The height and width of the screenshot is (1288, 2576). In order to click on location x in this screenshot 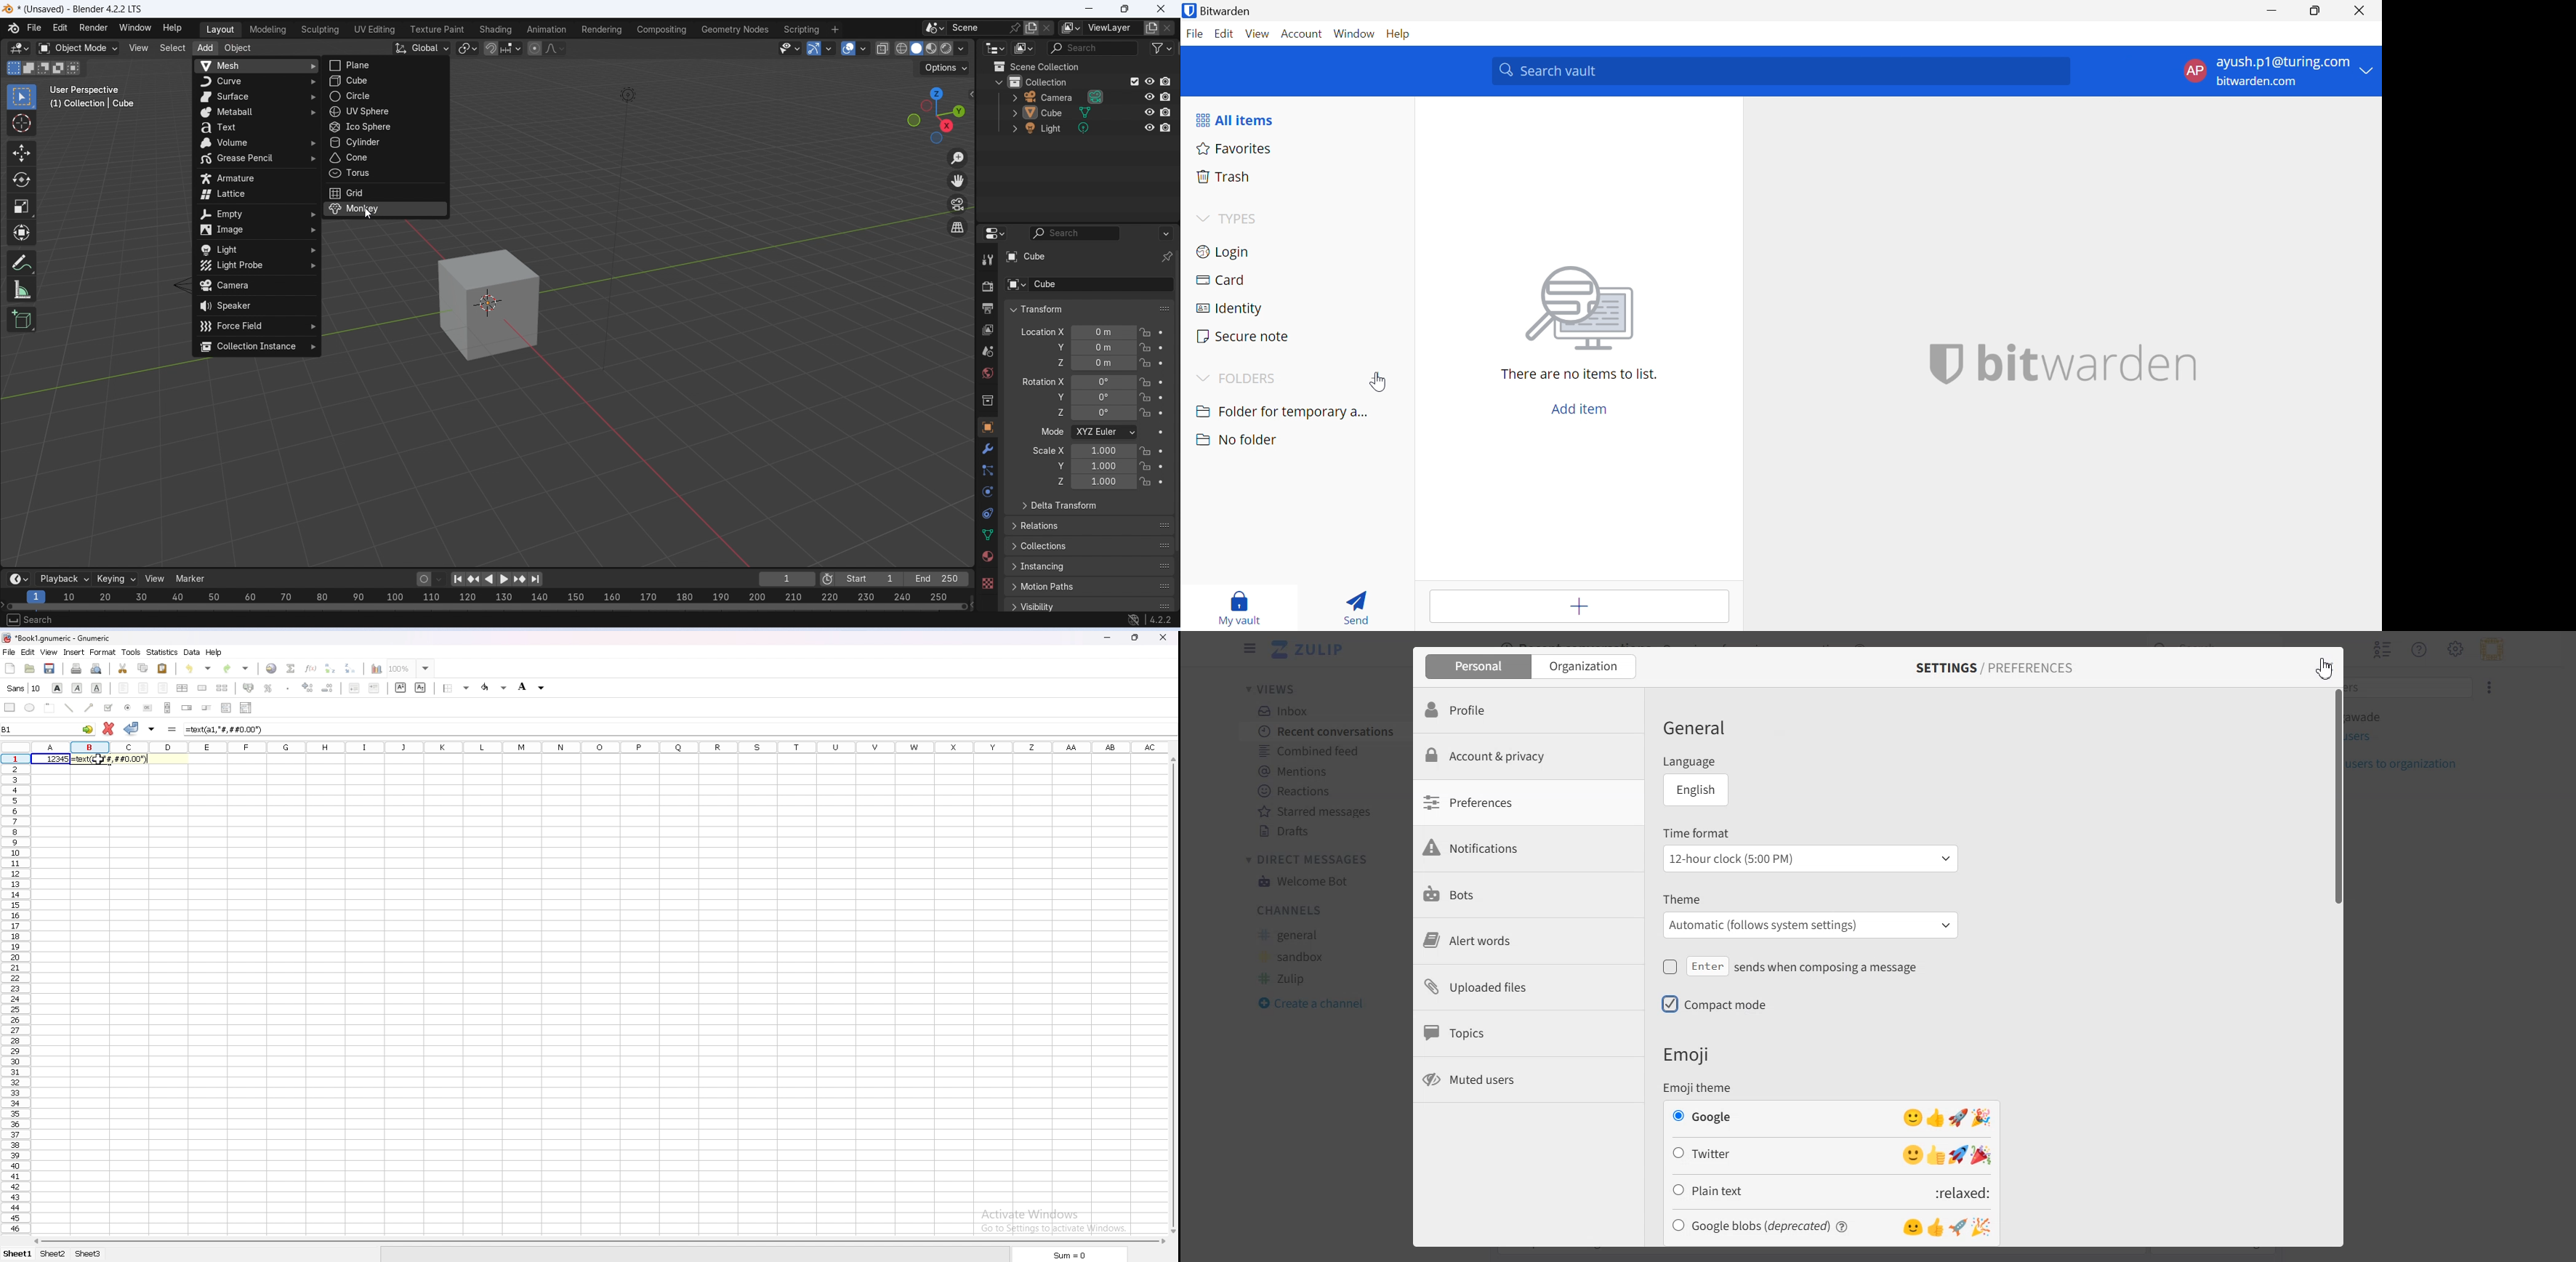, I will do `click(1041, 331)`.